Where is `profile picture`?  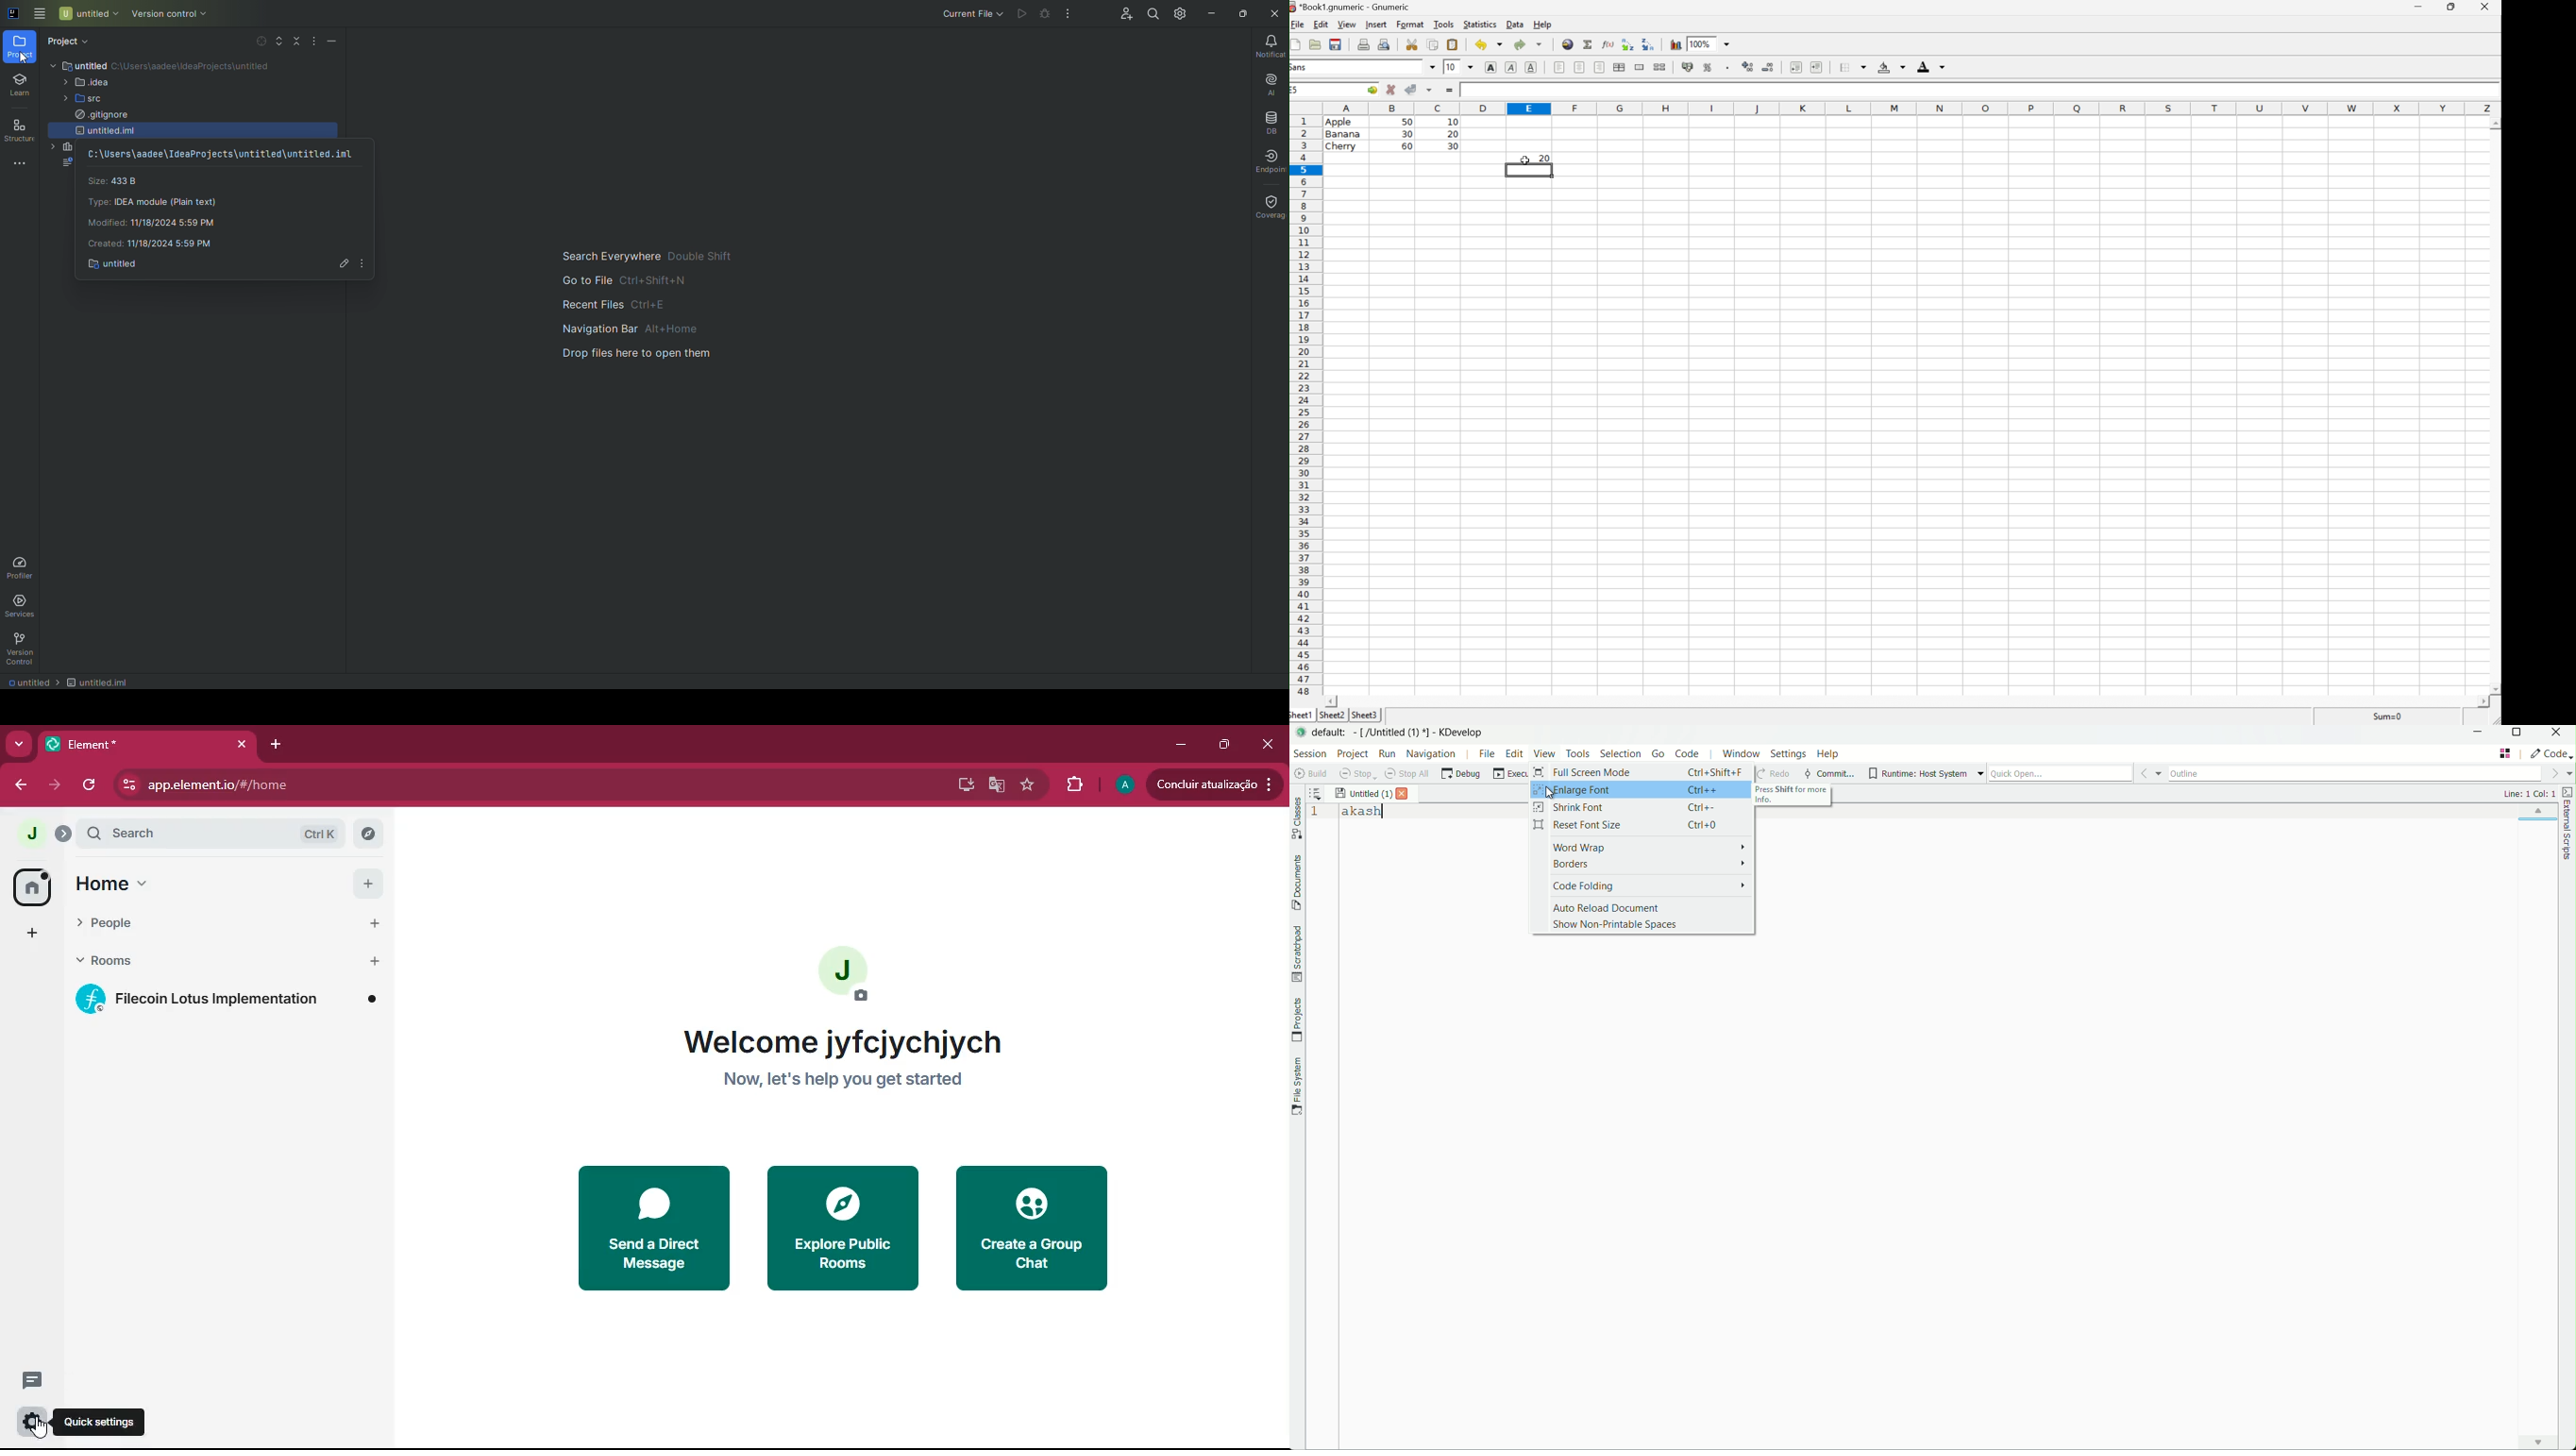 profile picture is located at coordinates (843, 974).